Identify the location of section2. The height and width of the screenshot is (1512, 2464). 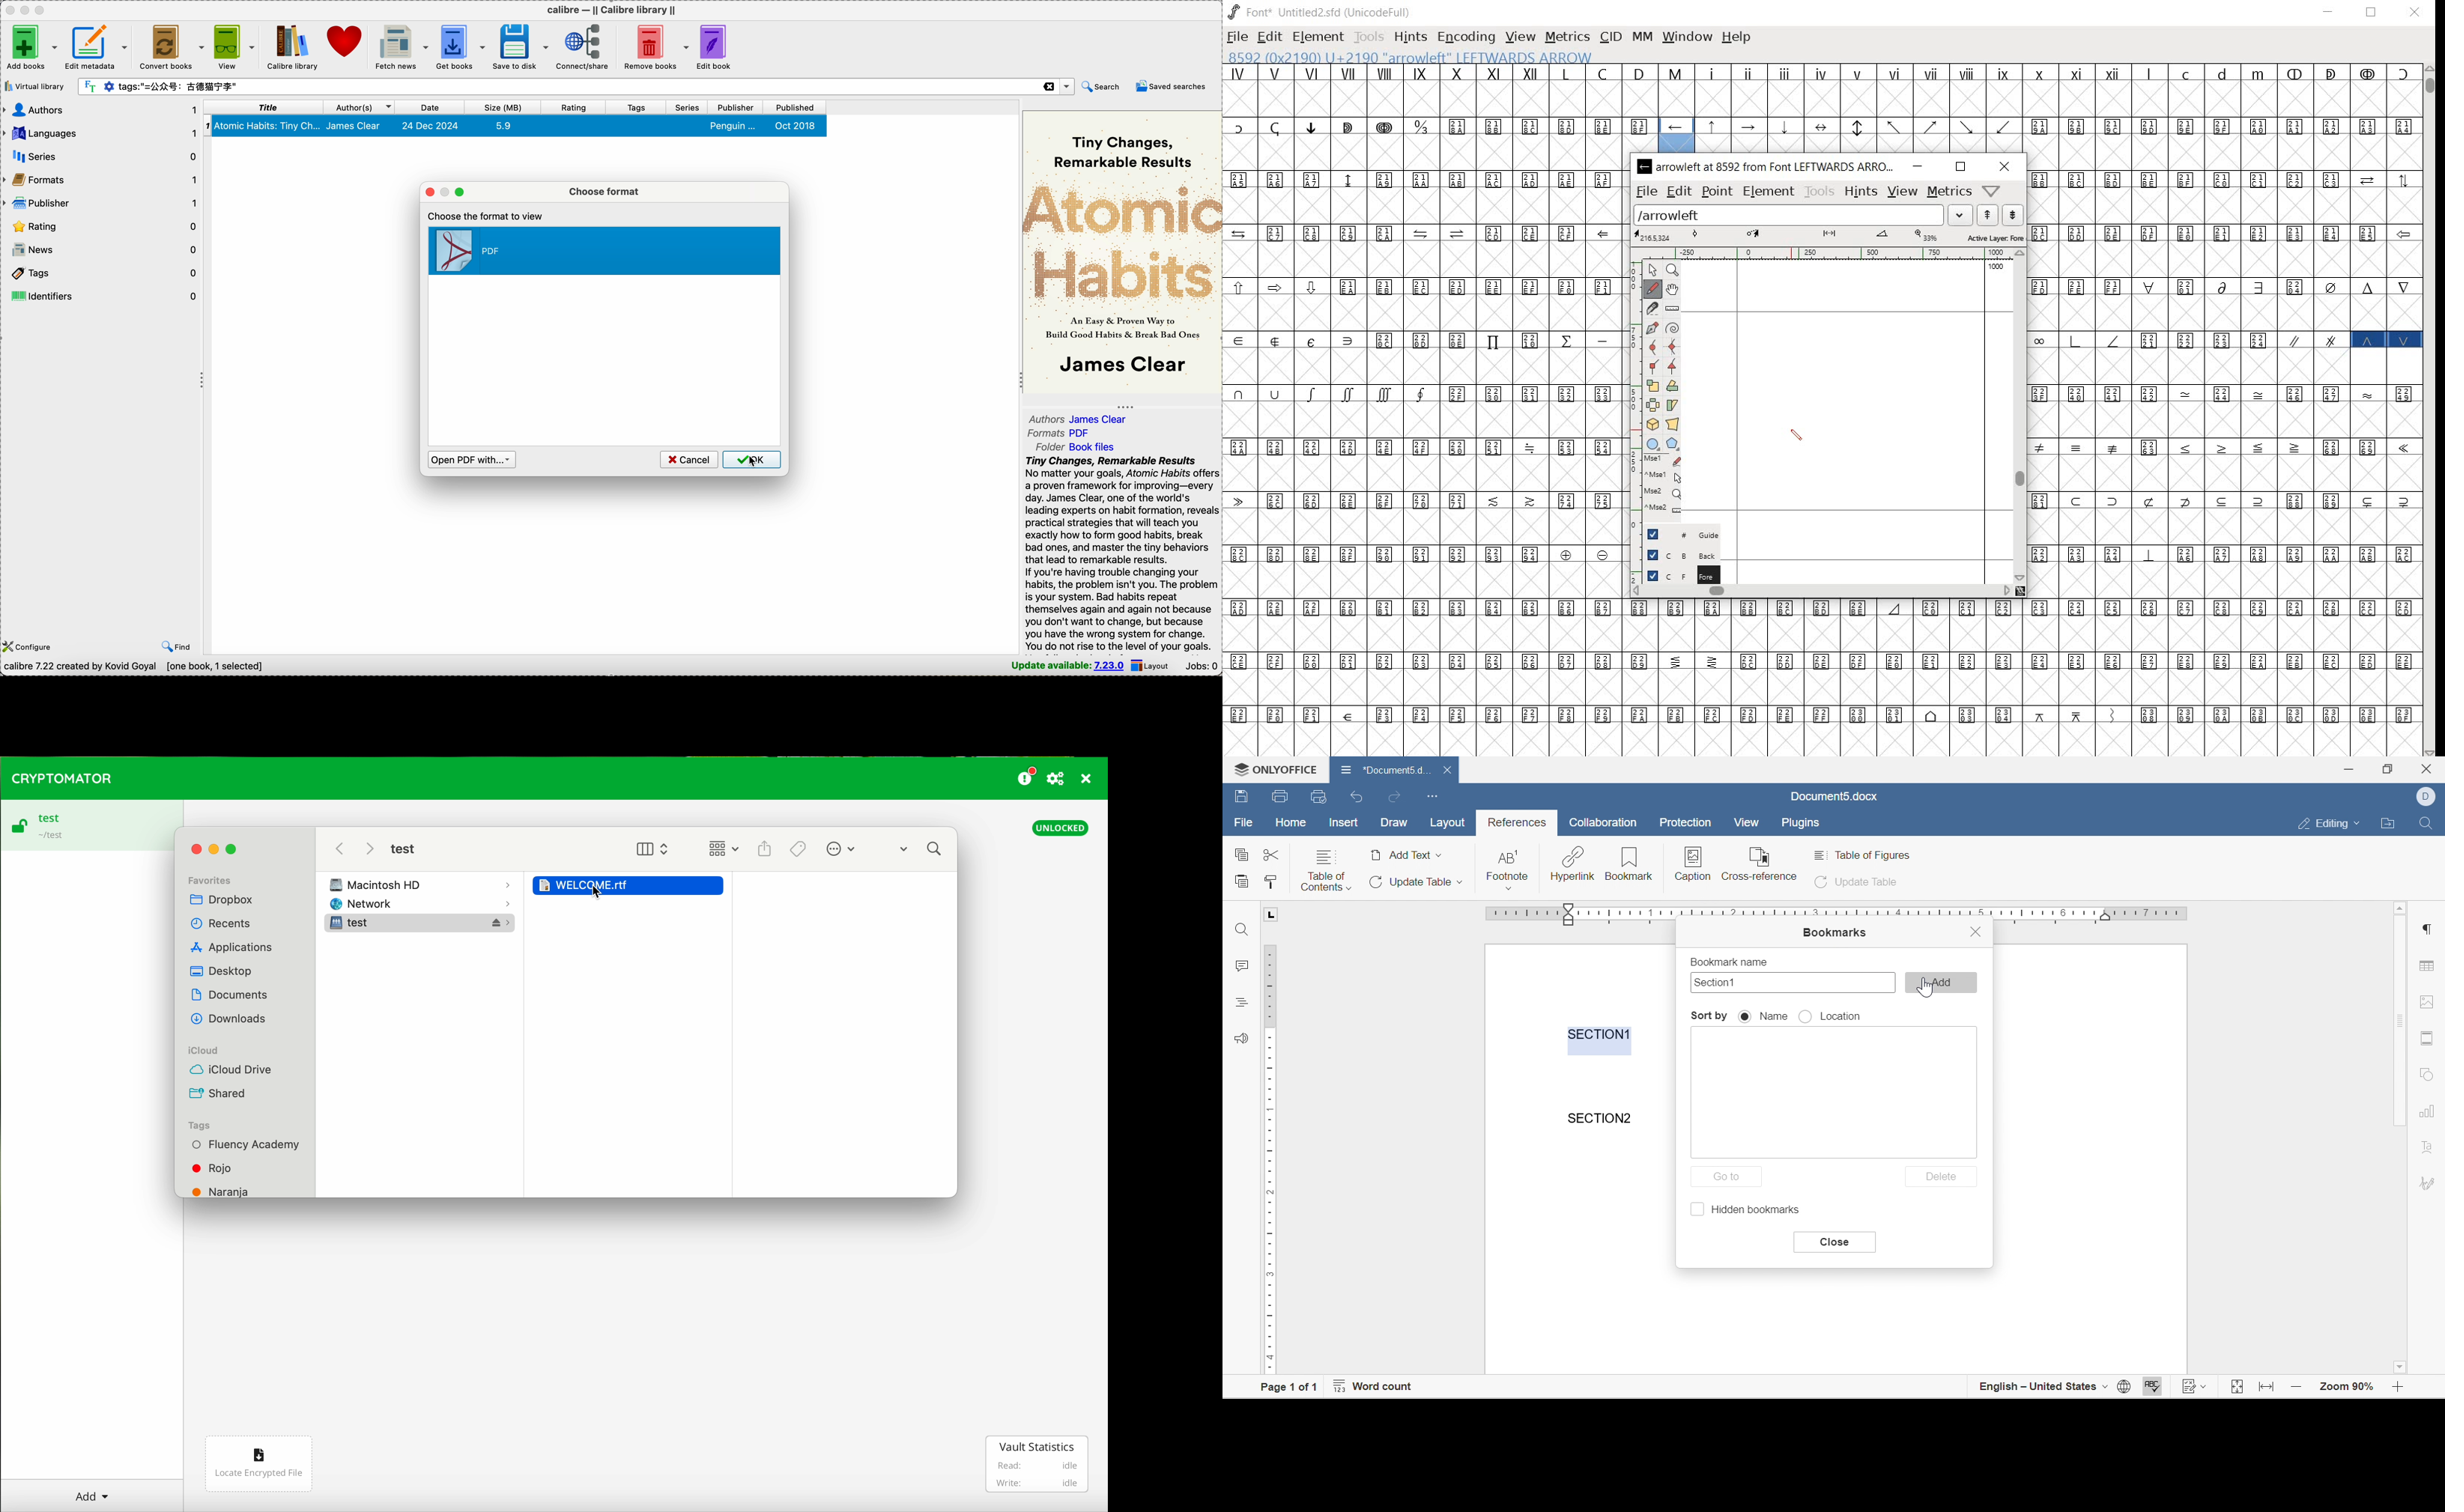
(1603, 1118).